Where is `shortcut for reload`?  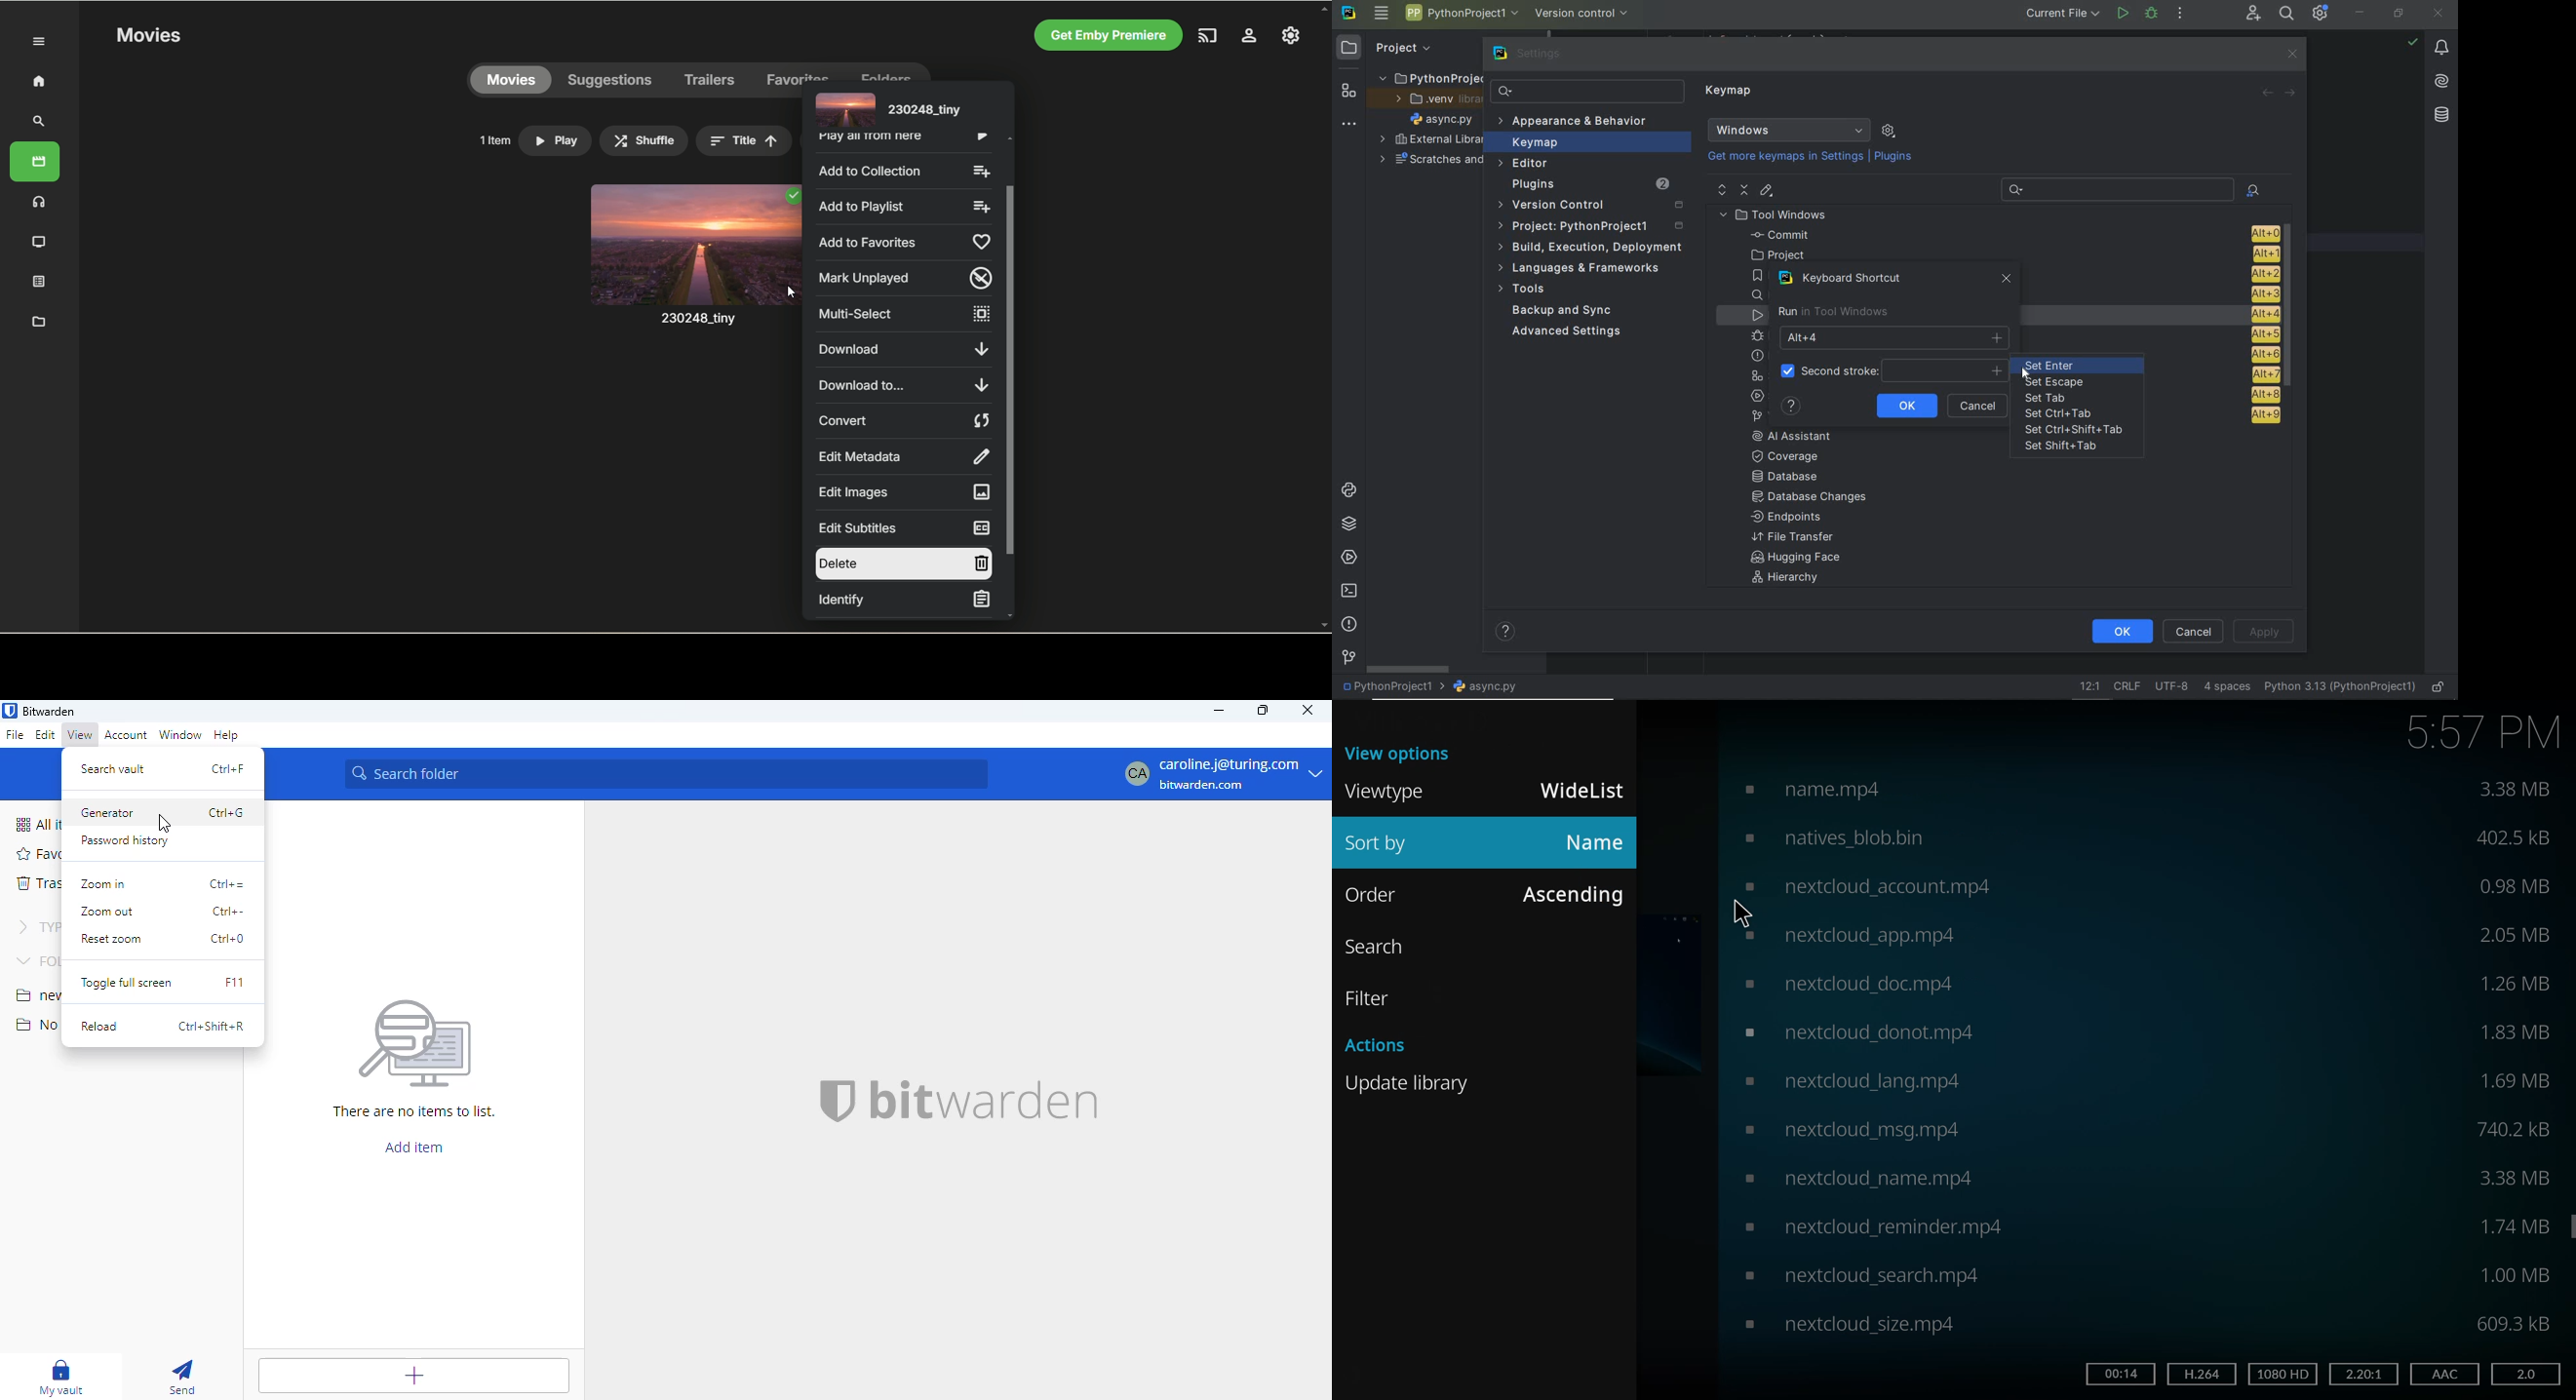 shortcut for reload is located at coordinates (213, 1026).